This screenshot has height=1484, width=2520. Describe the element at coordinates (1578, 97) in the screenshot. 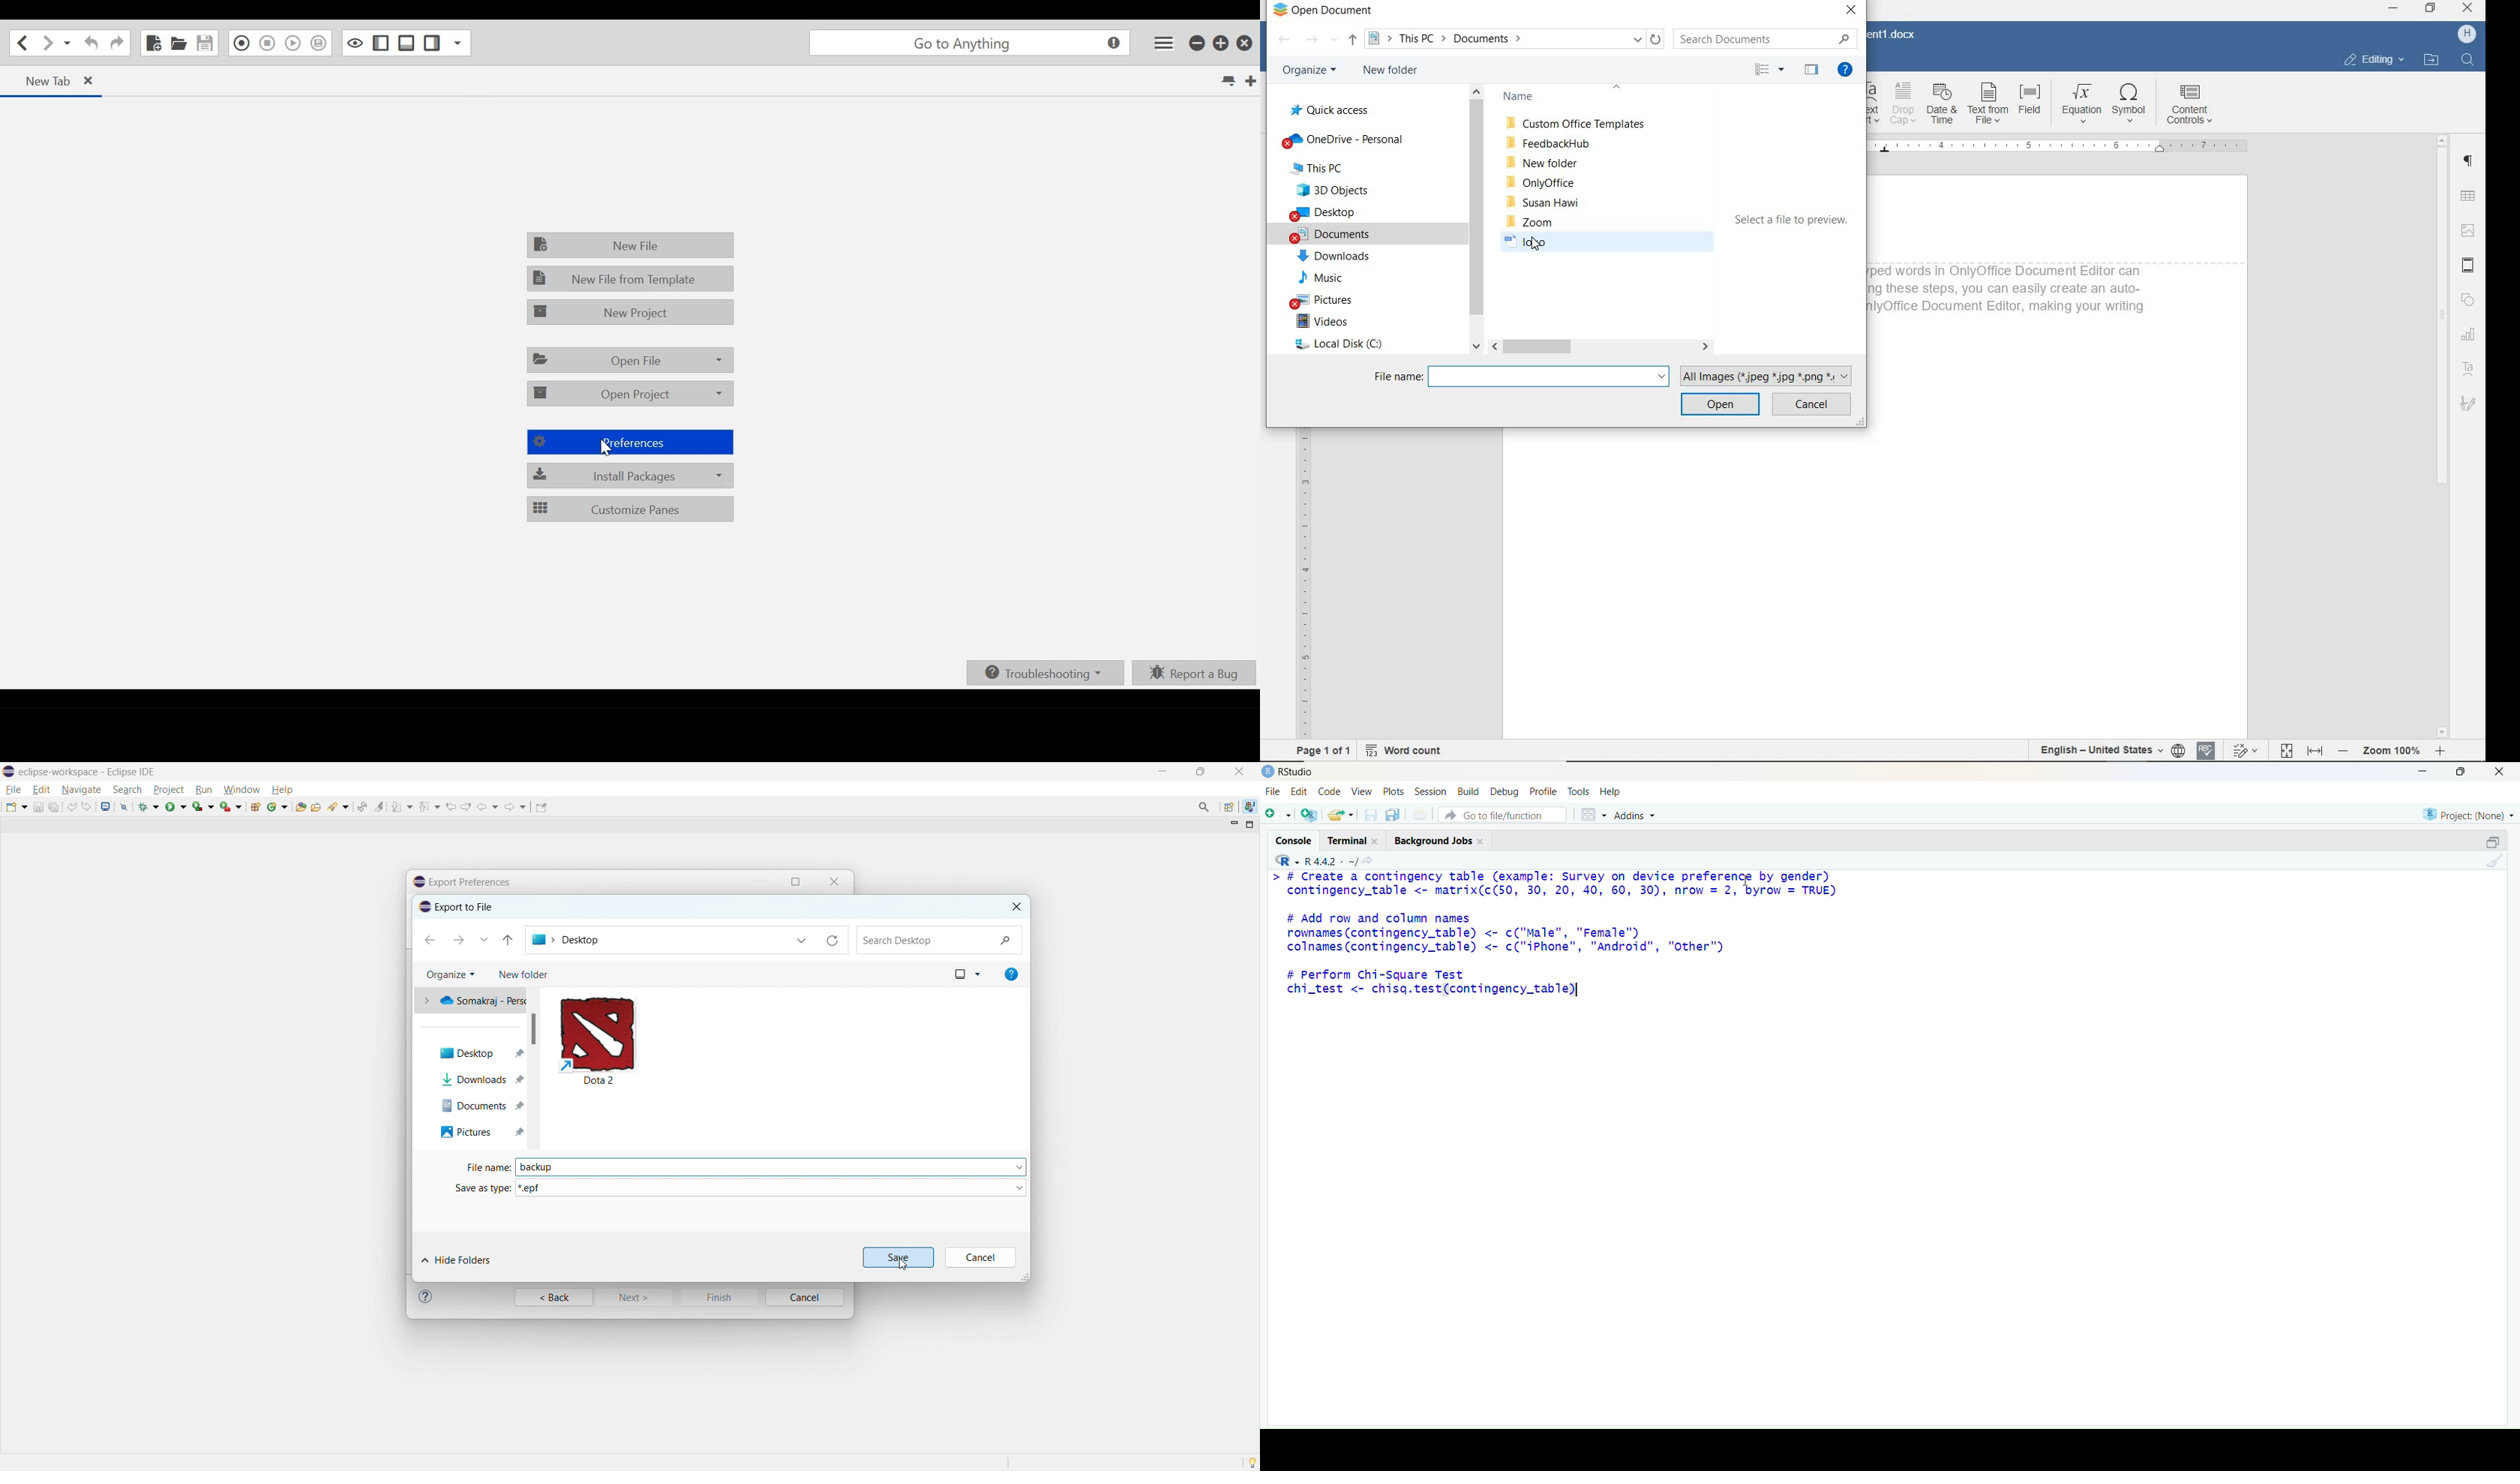

I see `FOLDER NAMES` at that location.